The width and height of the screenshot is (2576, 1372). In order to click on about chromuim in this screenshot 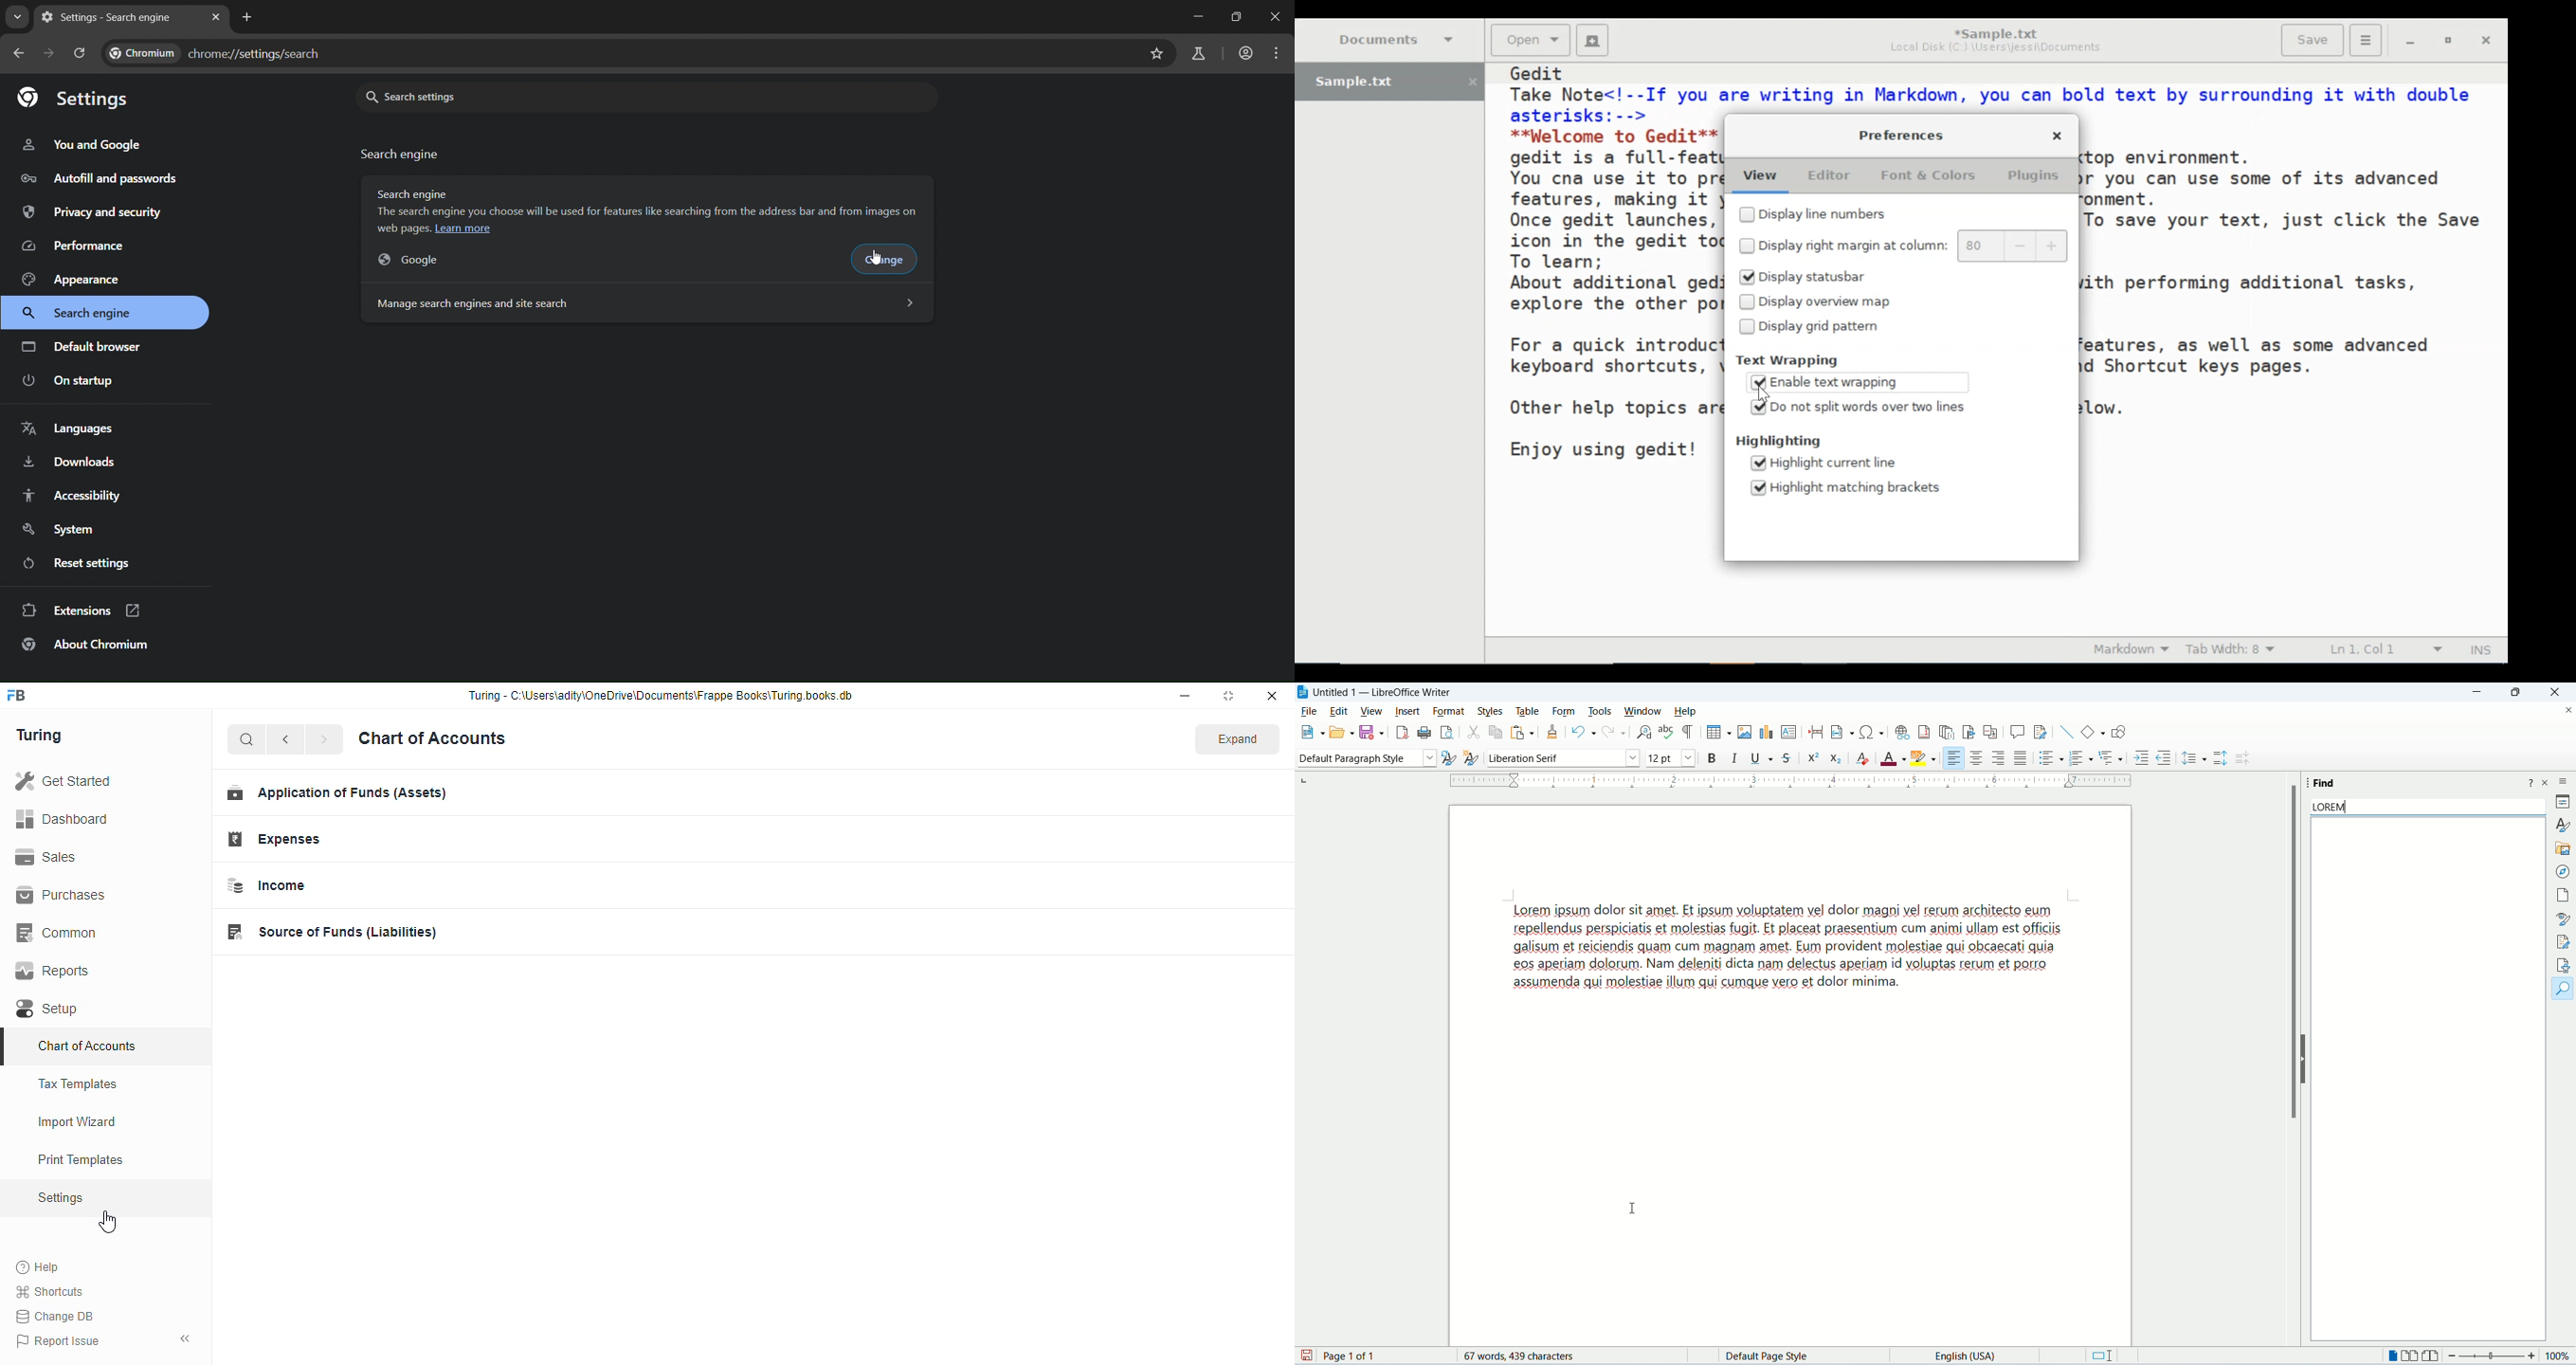, I will do `click(89, 648)`.